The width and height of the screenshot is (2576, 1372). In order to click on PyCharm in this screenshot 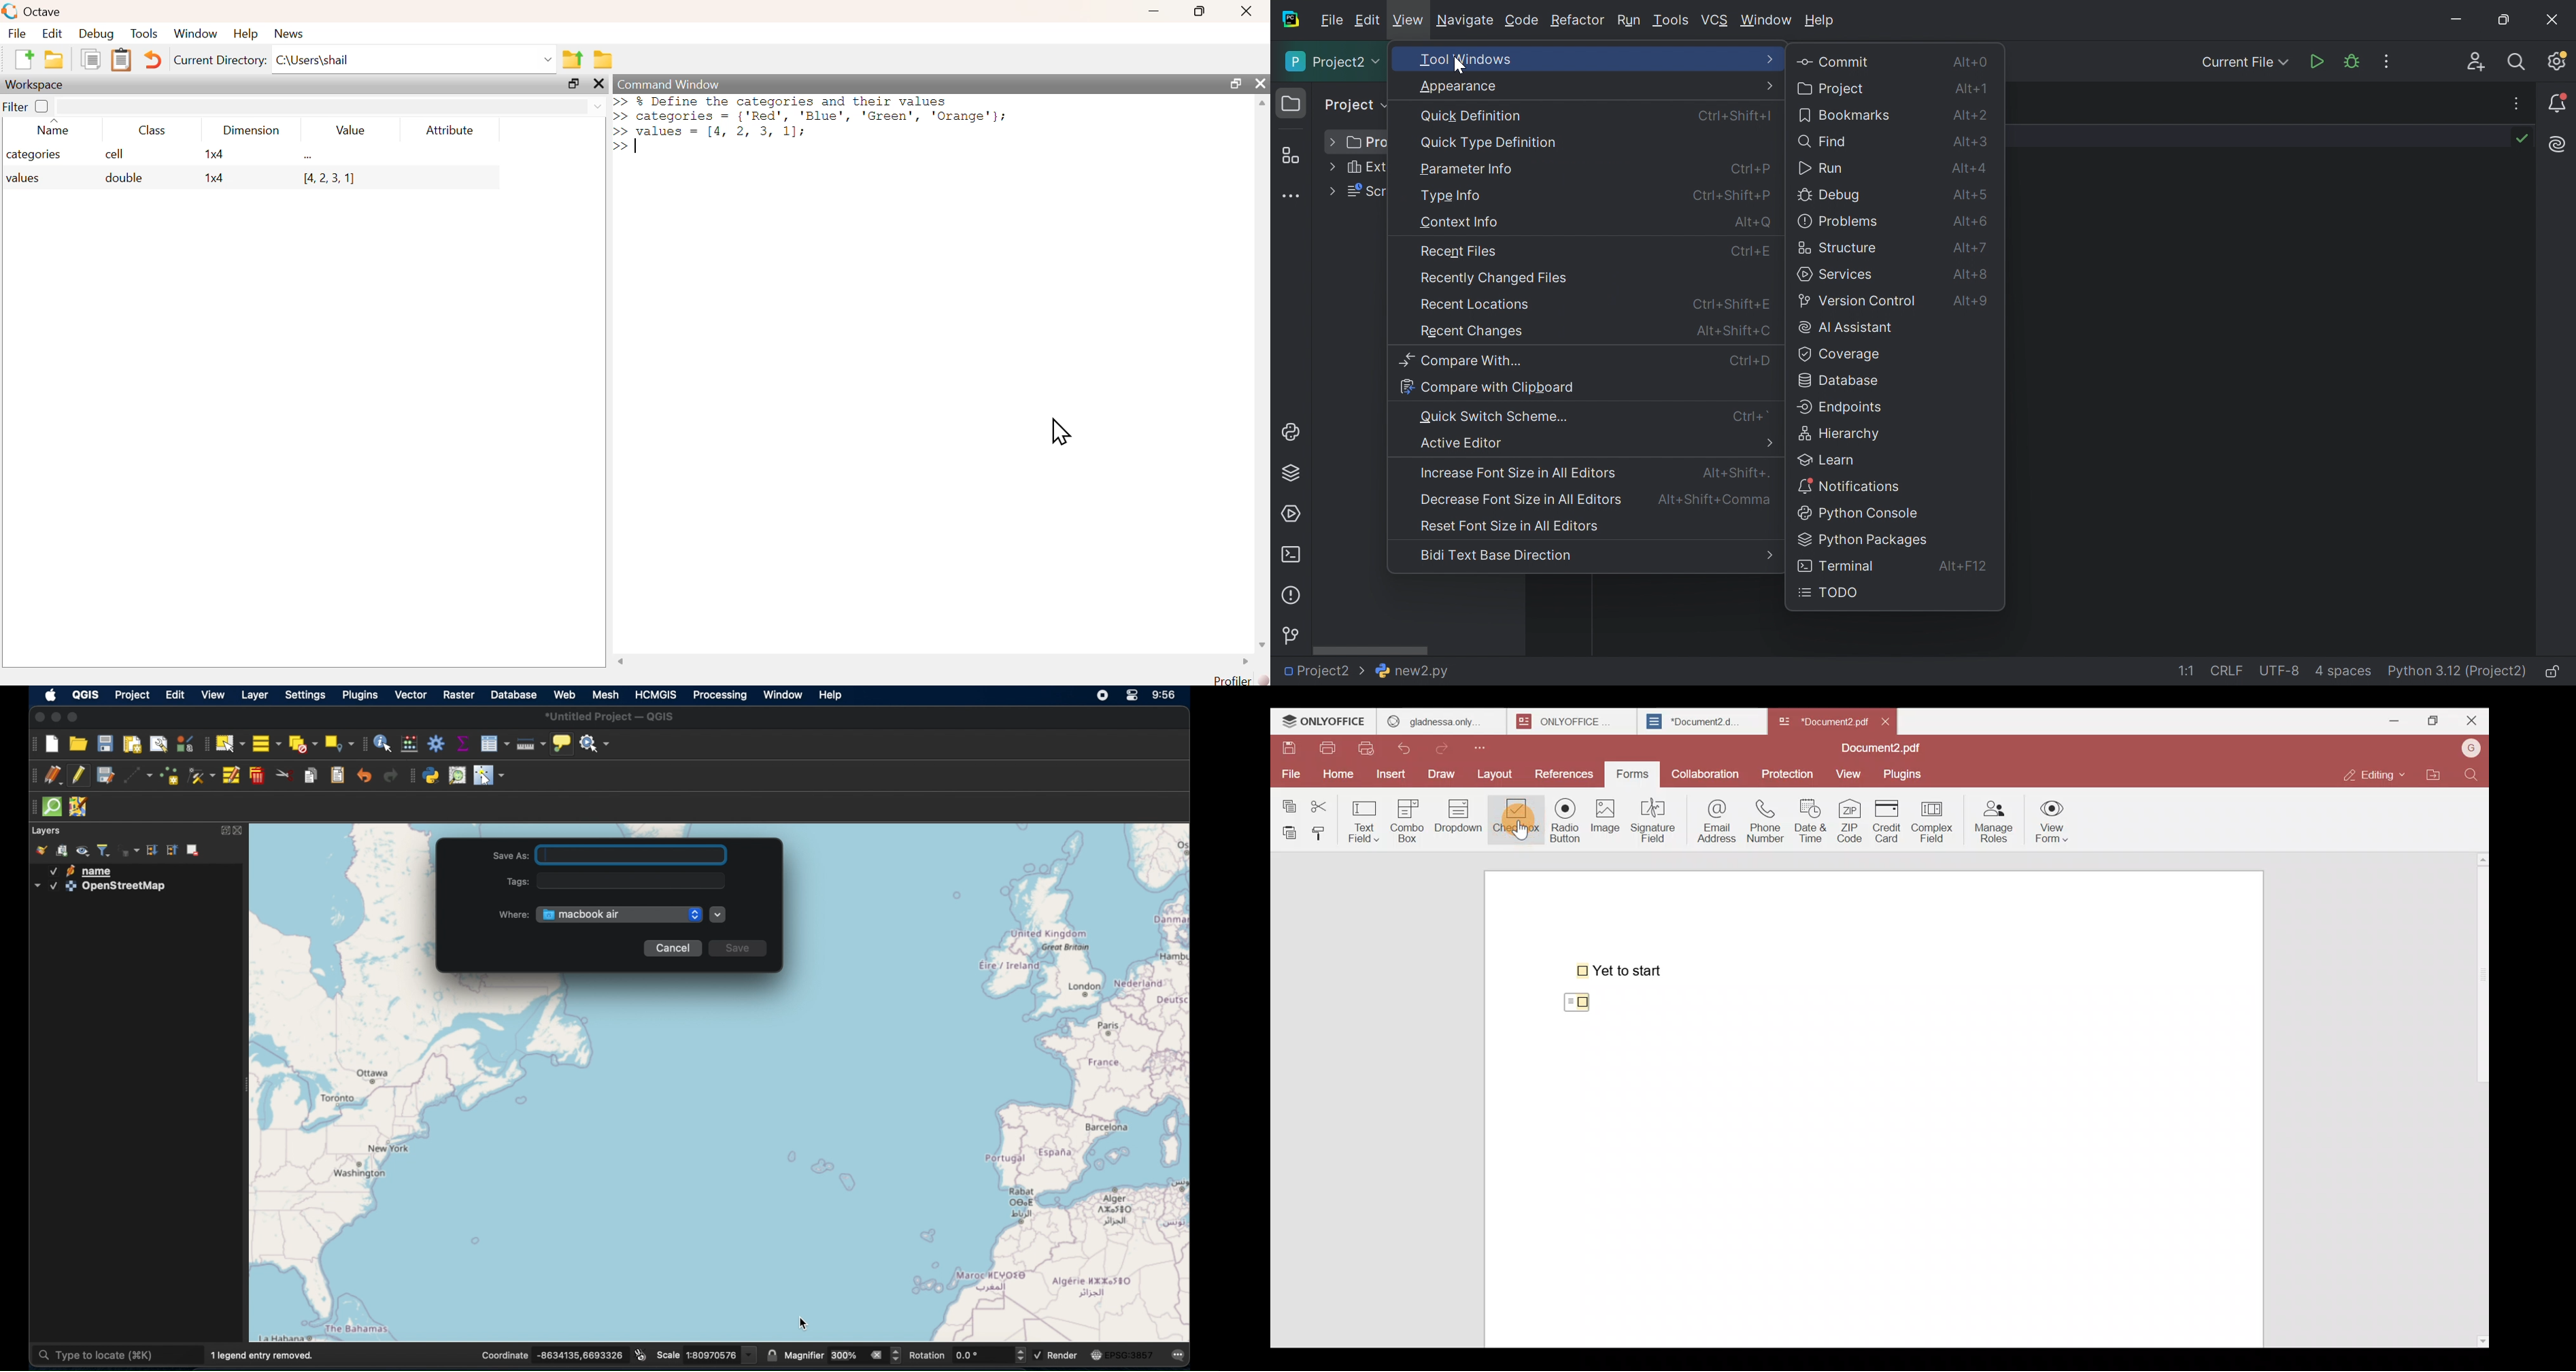, I will do `click(1290, 21)`.